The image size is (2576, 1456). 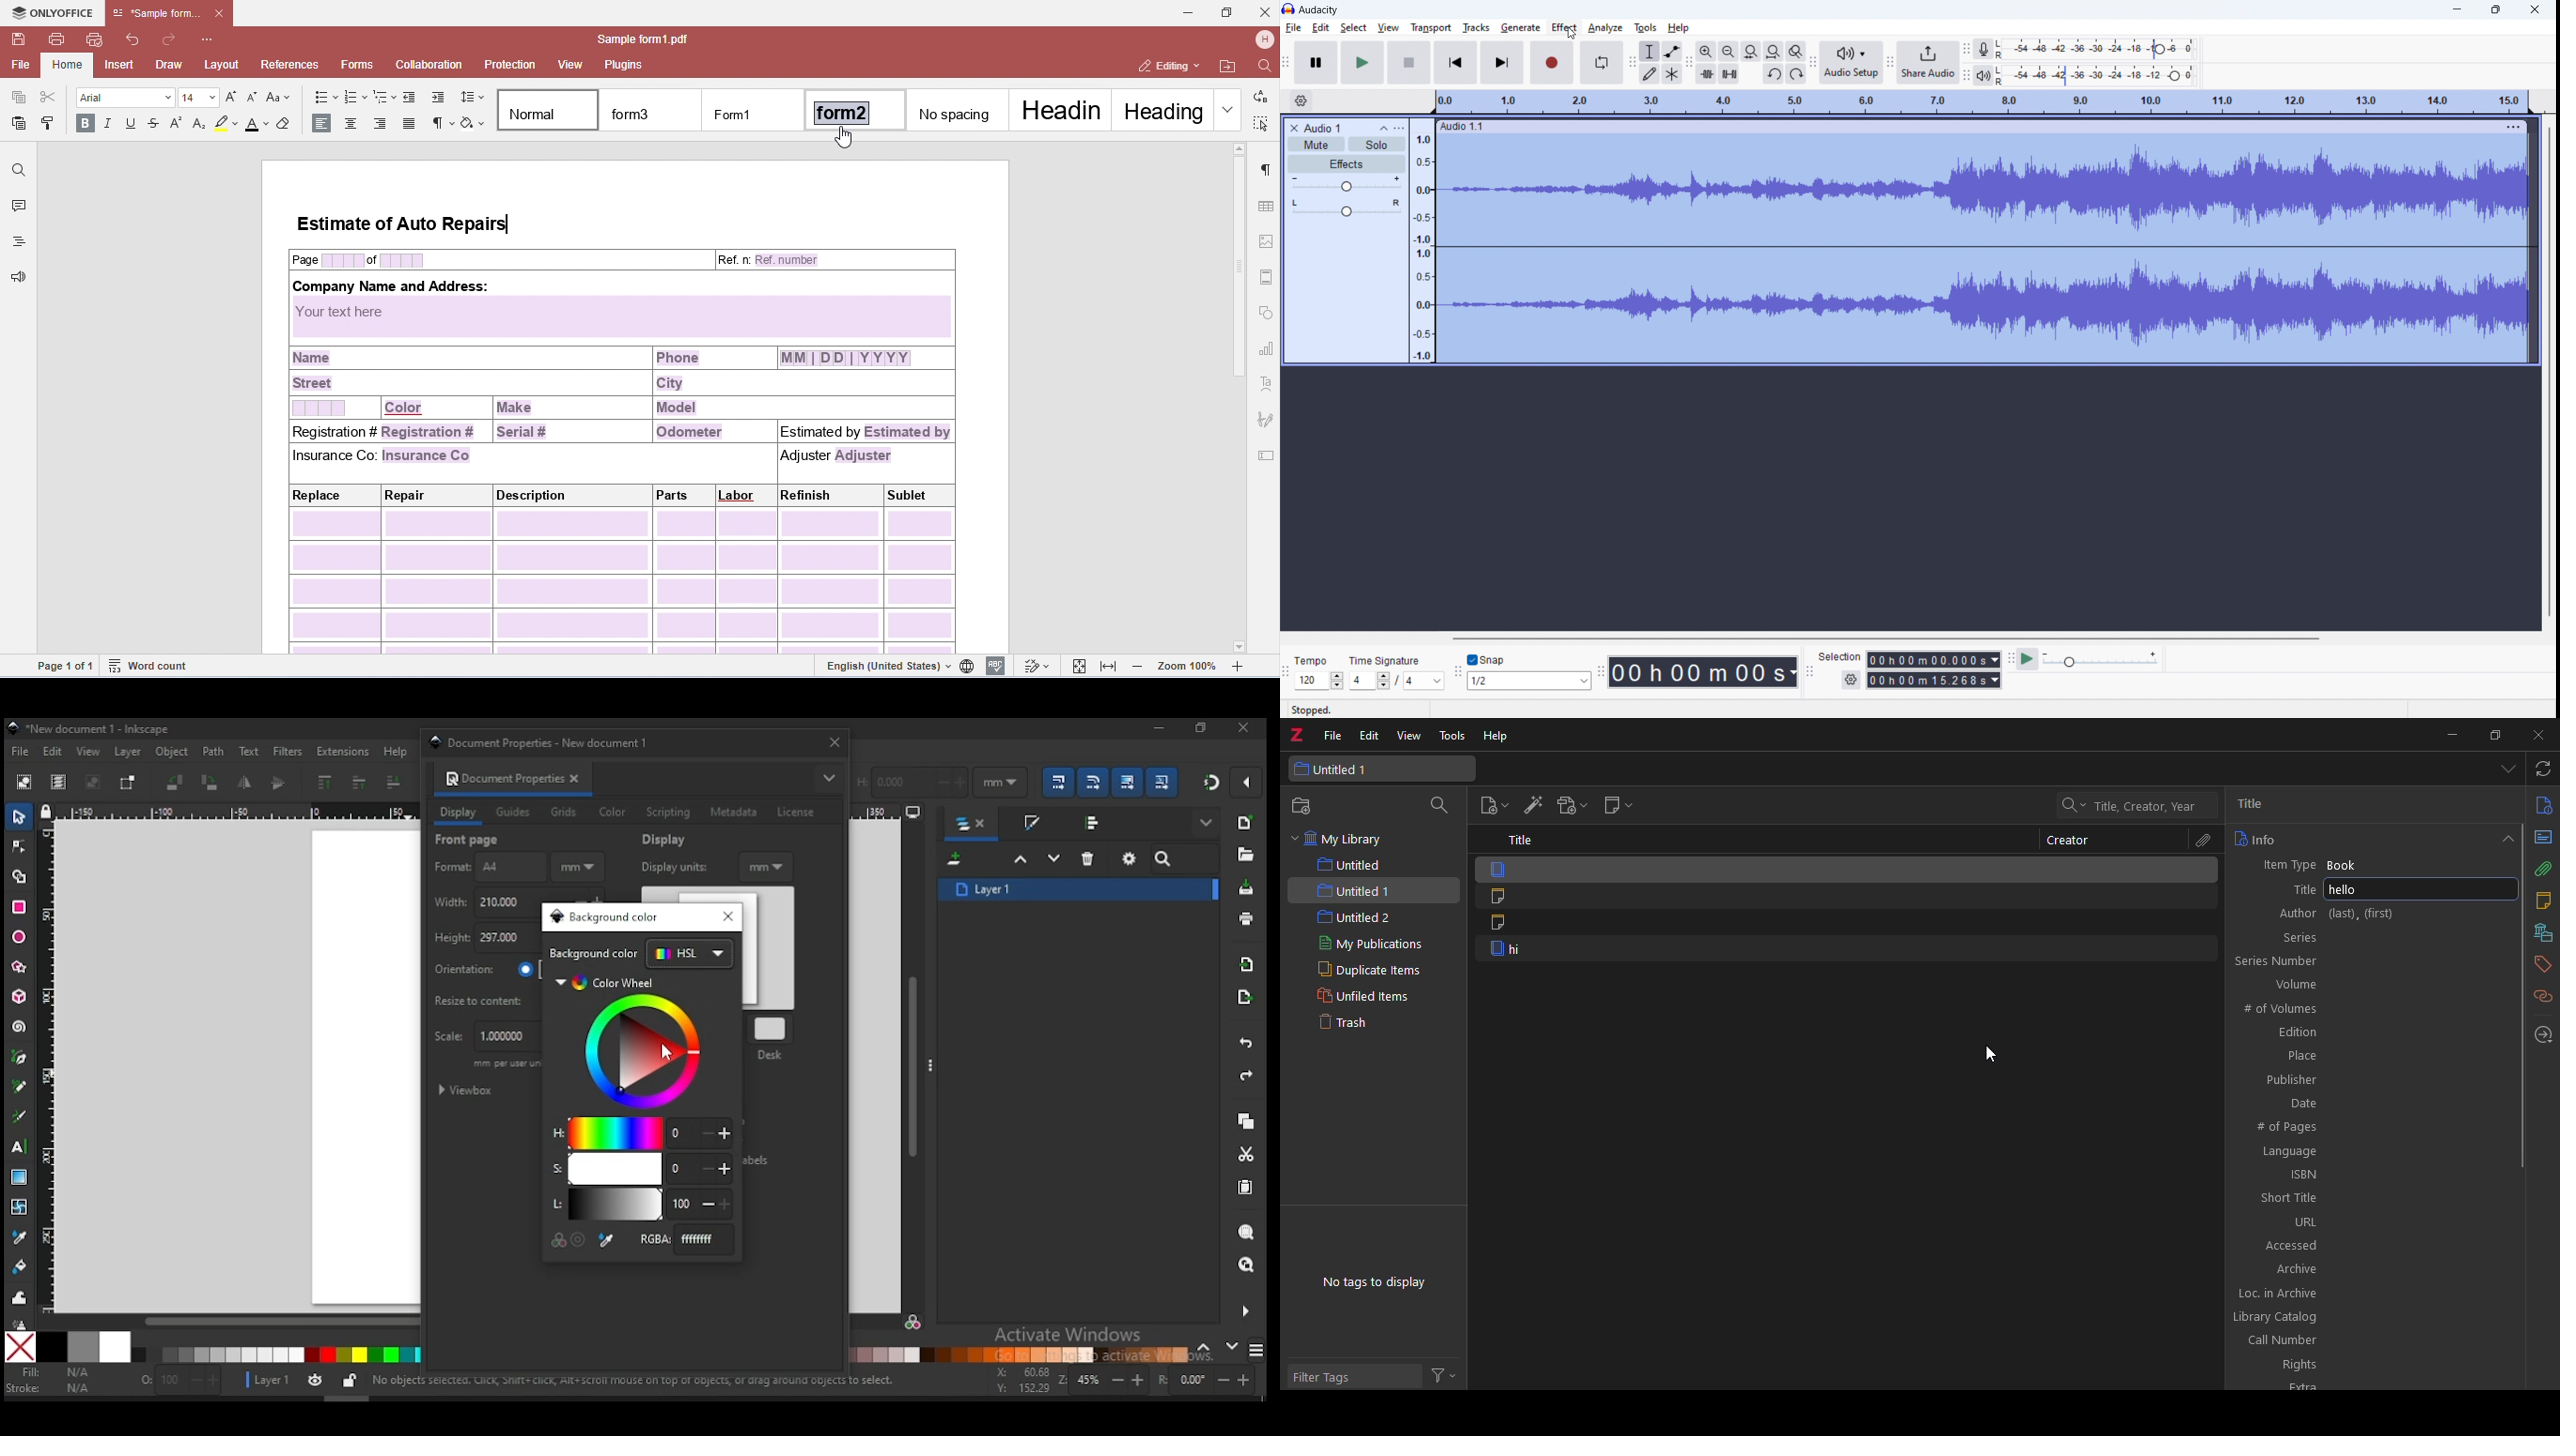 I want to click on info, so click(x=2543, y=804).